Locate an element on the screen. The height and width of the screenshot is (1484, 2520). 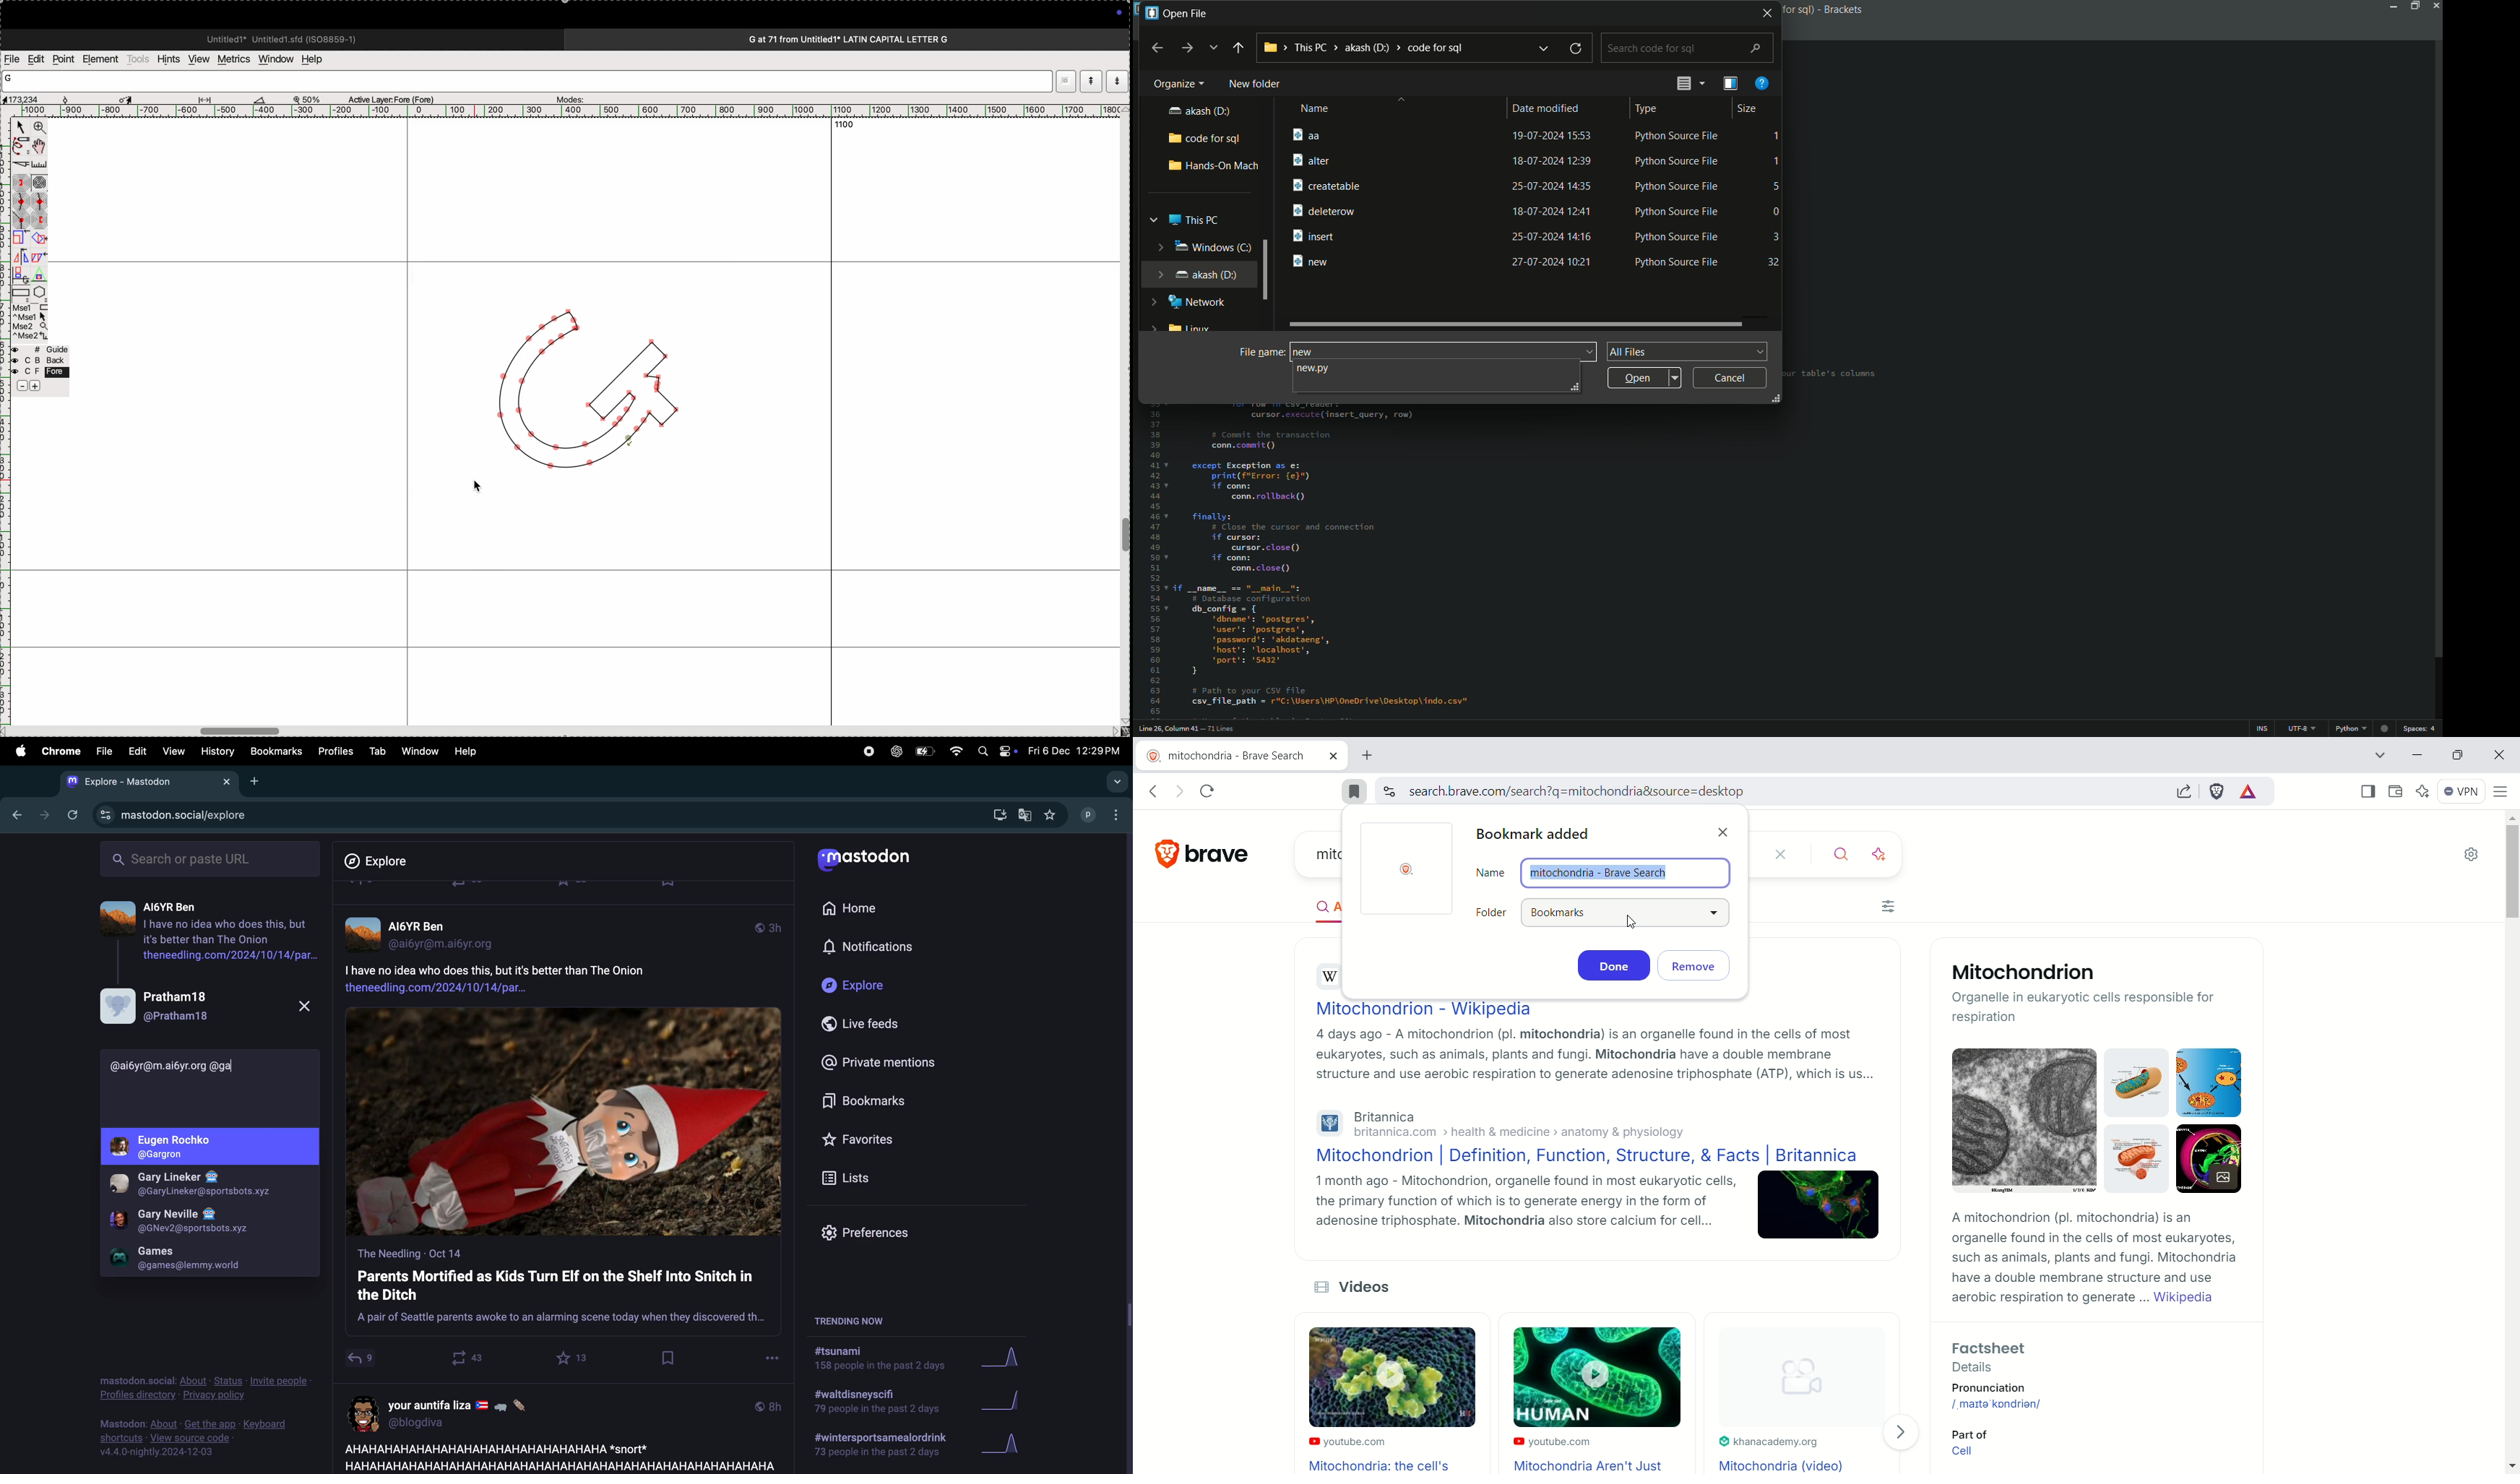
Live feeds is located at coordinates (868, 1024).